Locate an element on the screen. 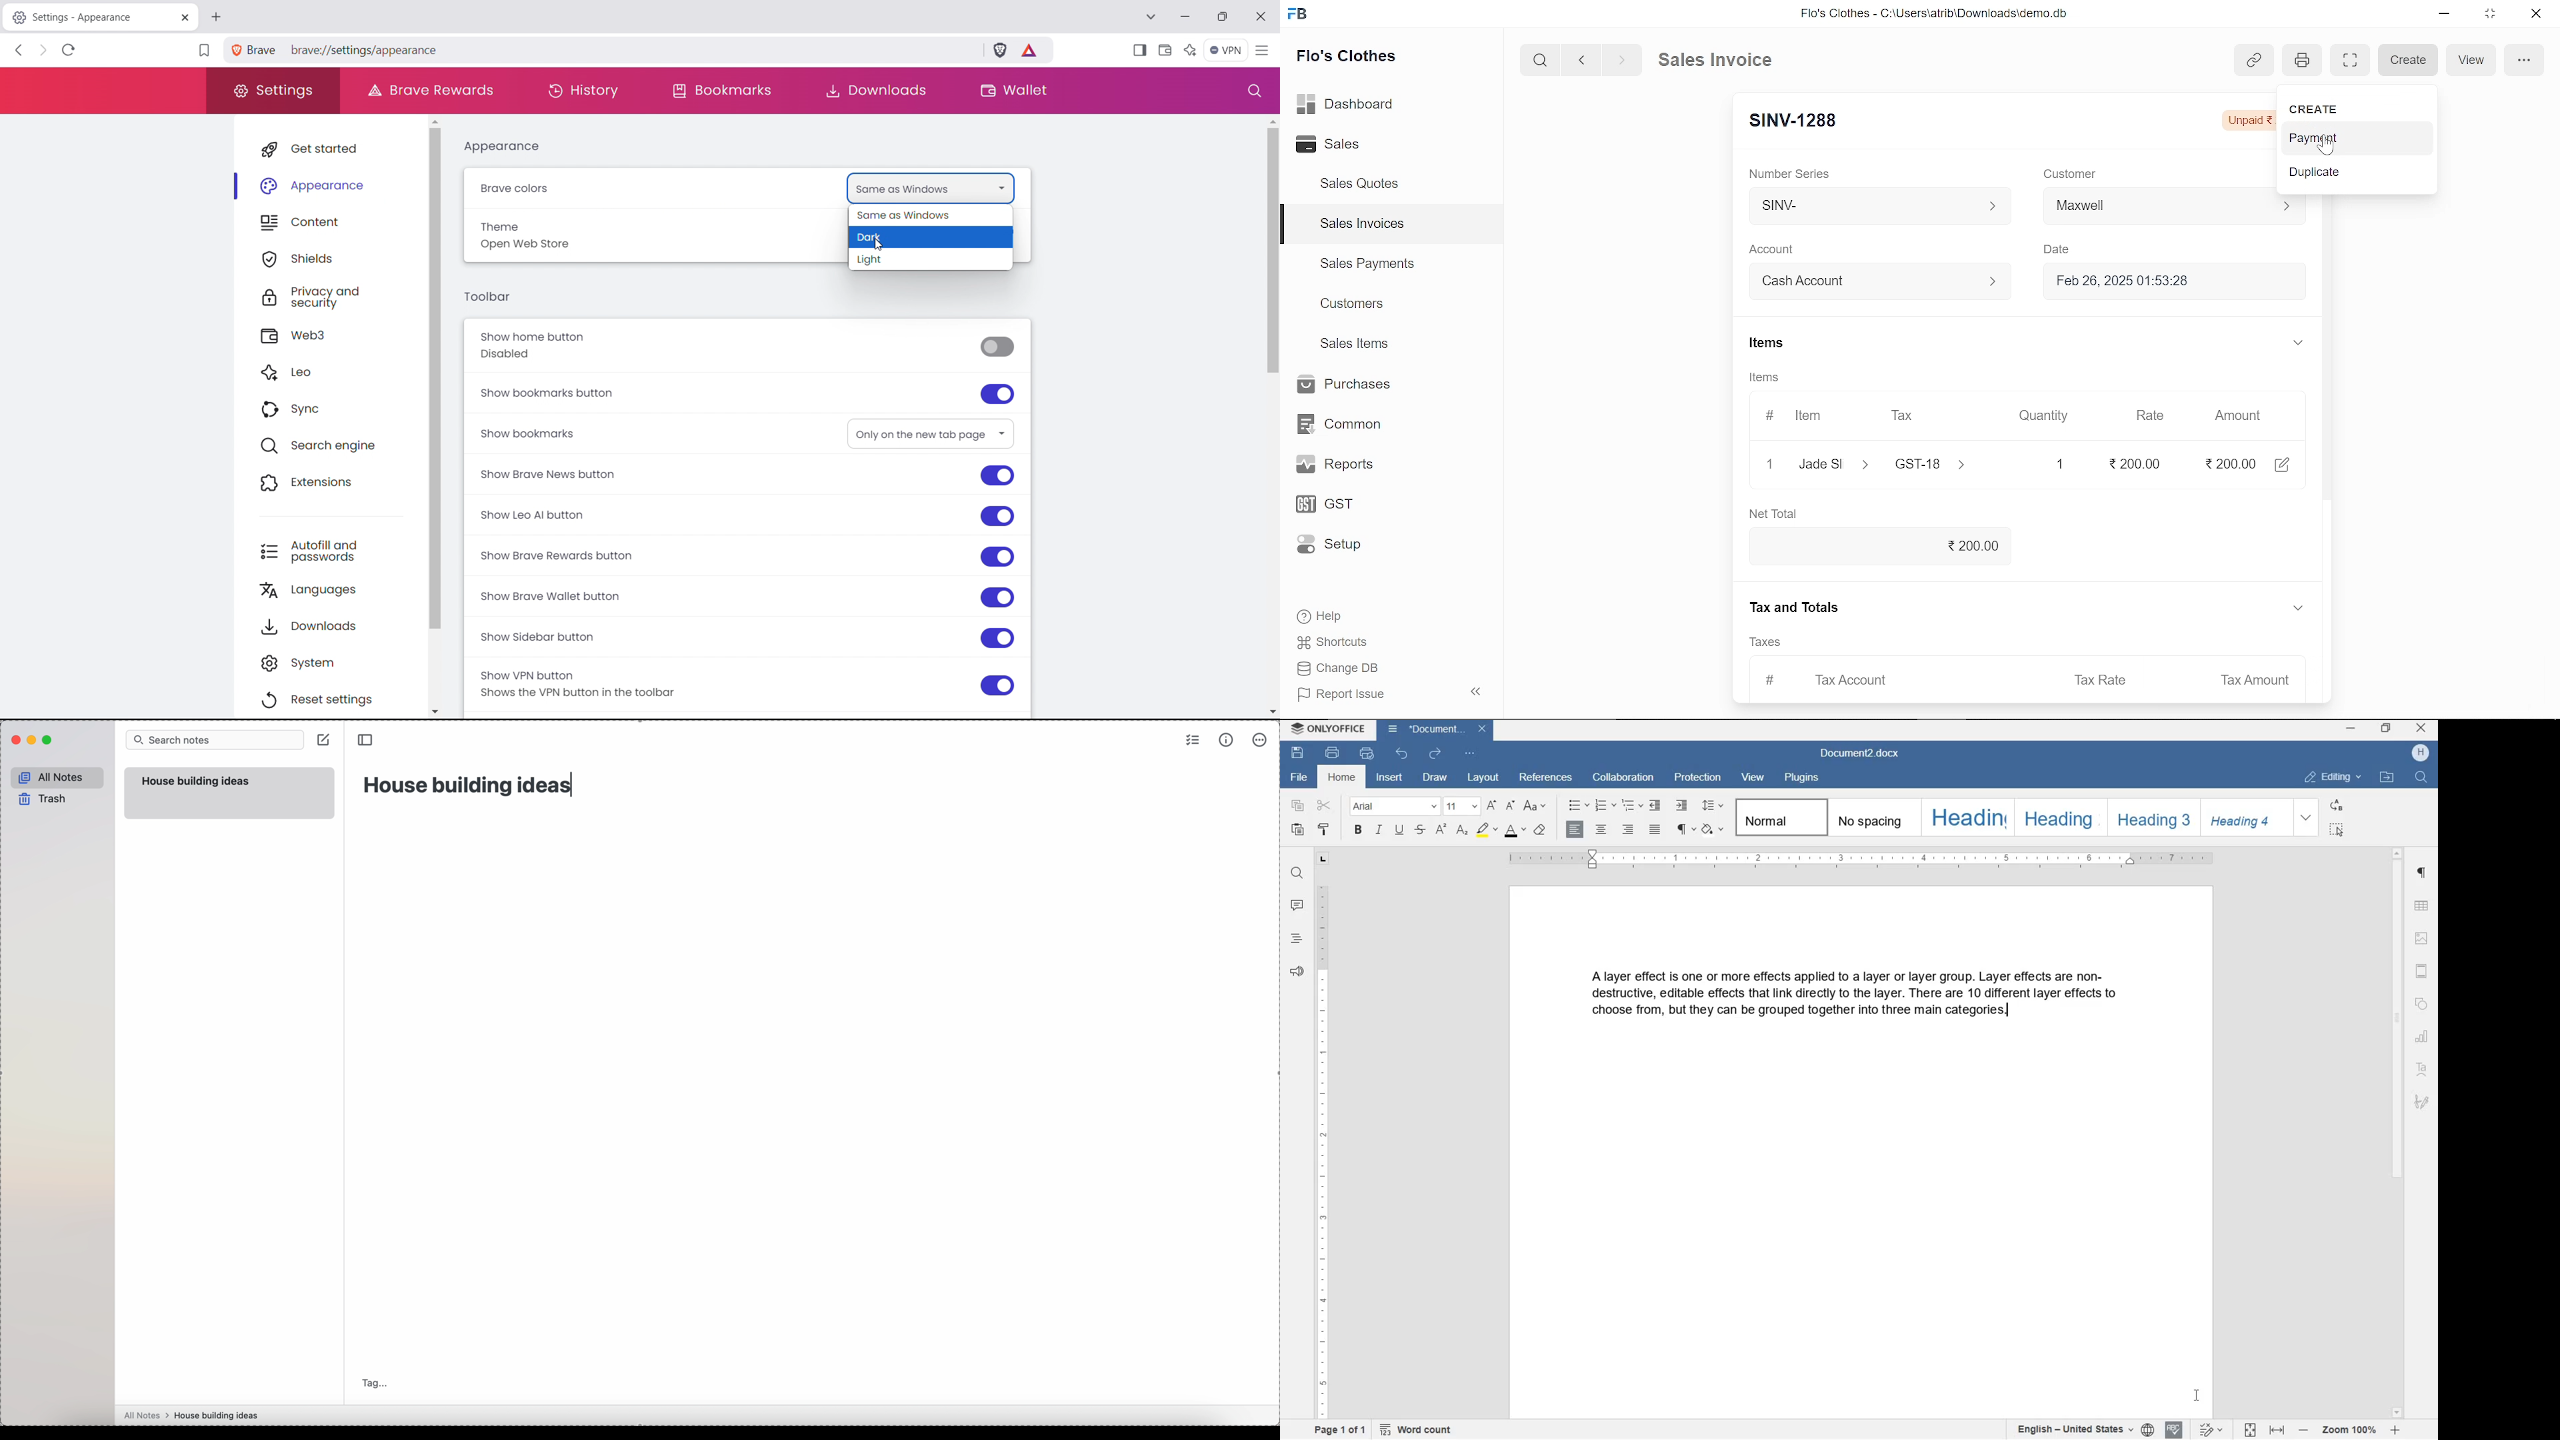 Image resolution: width=2576 pixels, height=1456 pixels. Alayer effect is one or more effects applied to a layer or layer group. Layer effects are non-
destructive, editable effects that link directly to the layer. There are 10 different layer effects to
choose from, but they can be grouped together into three main categories) is located at coordinates (1855, 997).